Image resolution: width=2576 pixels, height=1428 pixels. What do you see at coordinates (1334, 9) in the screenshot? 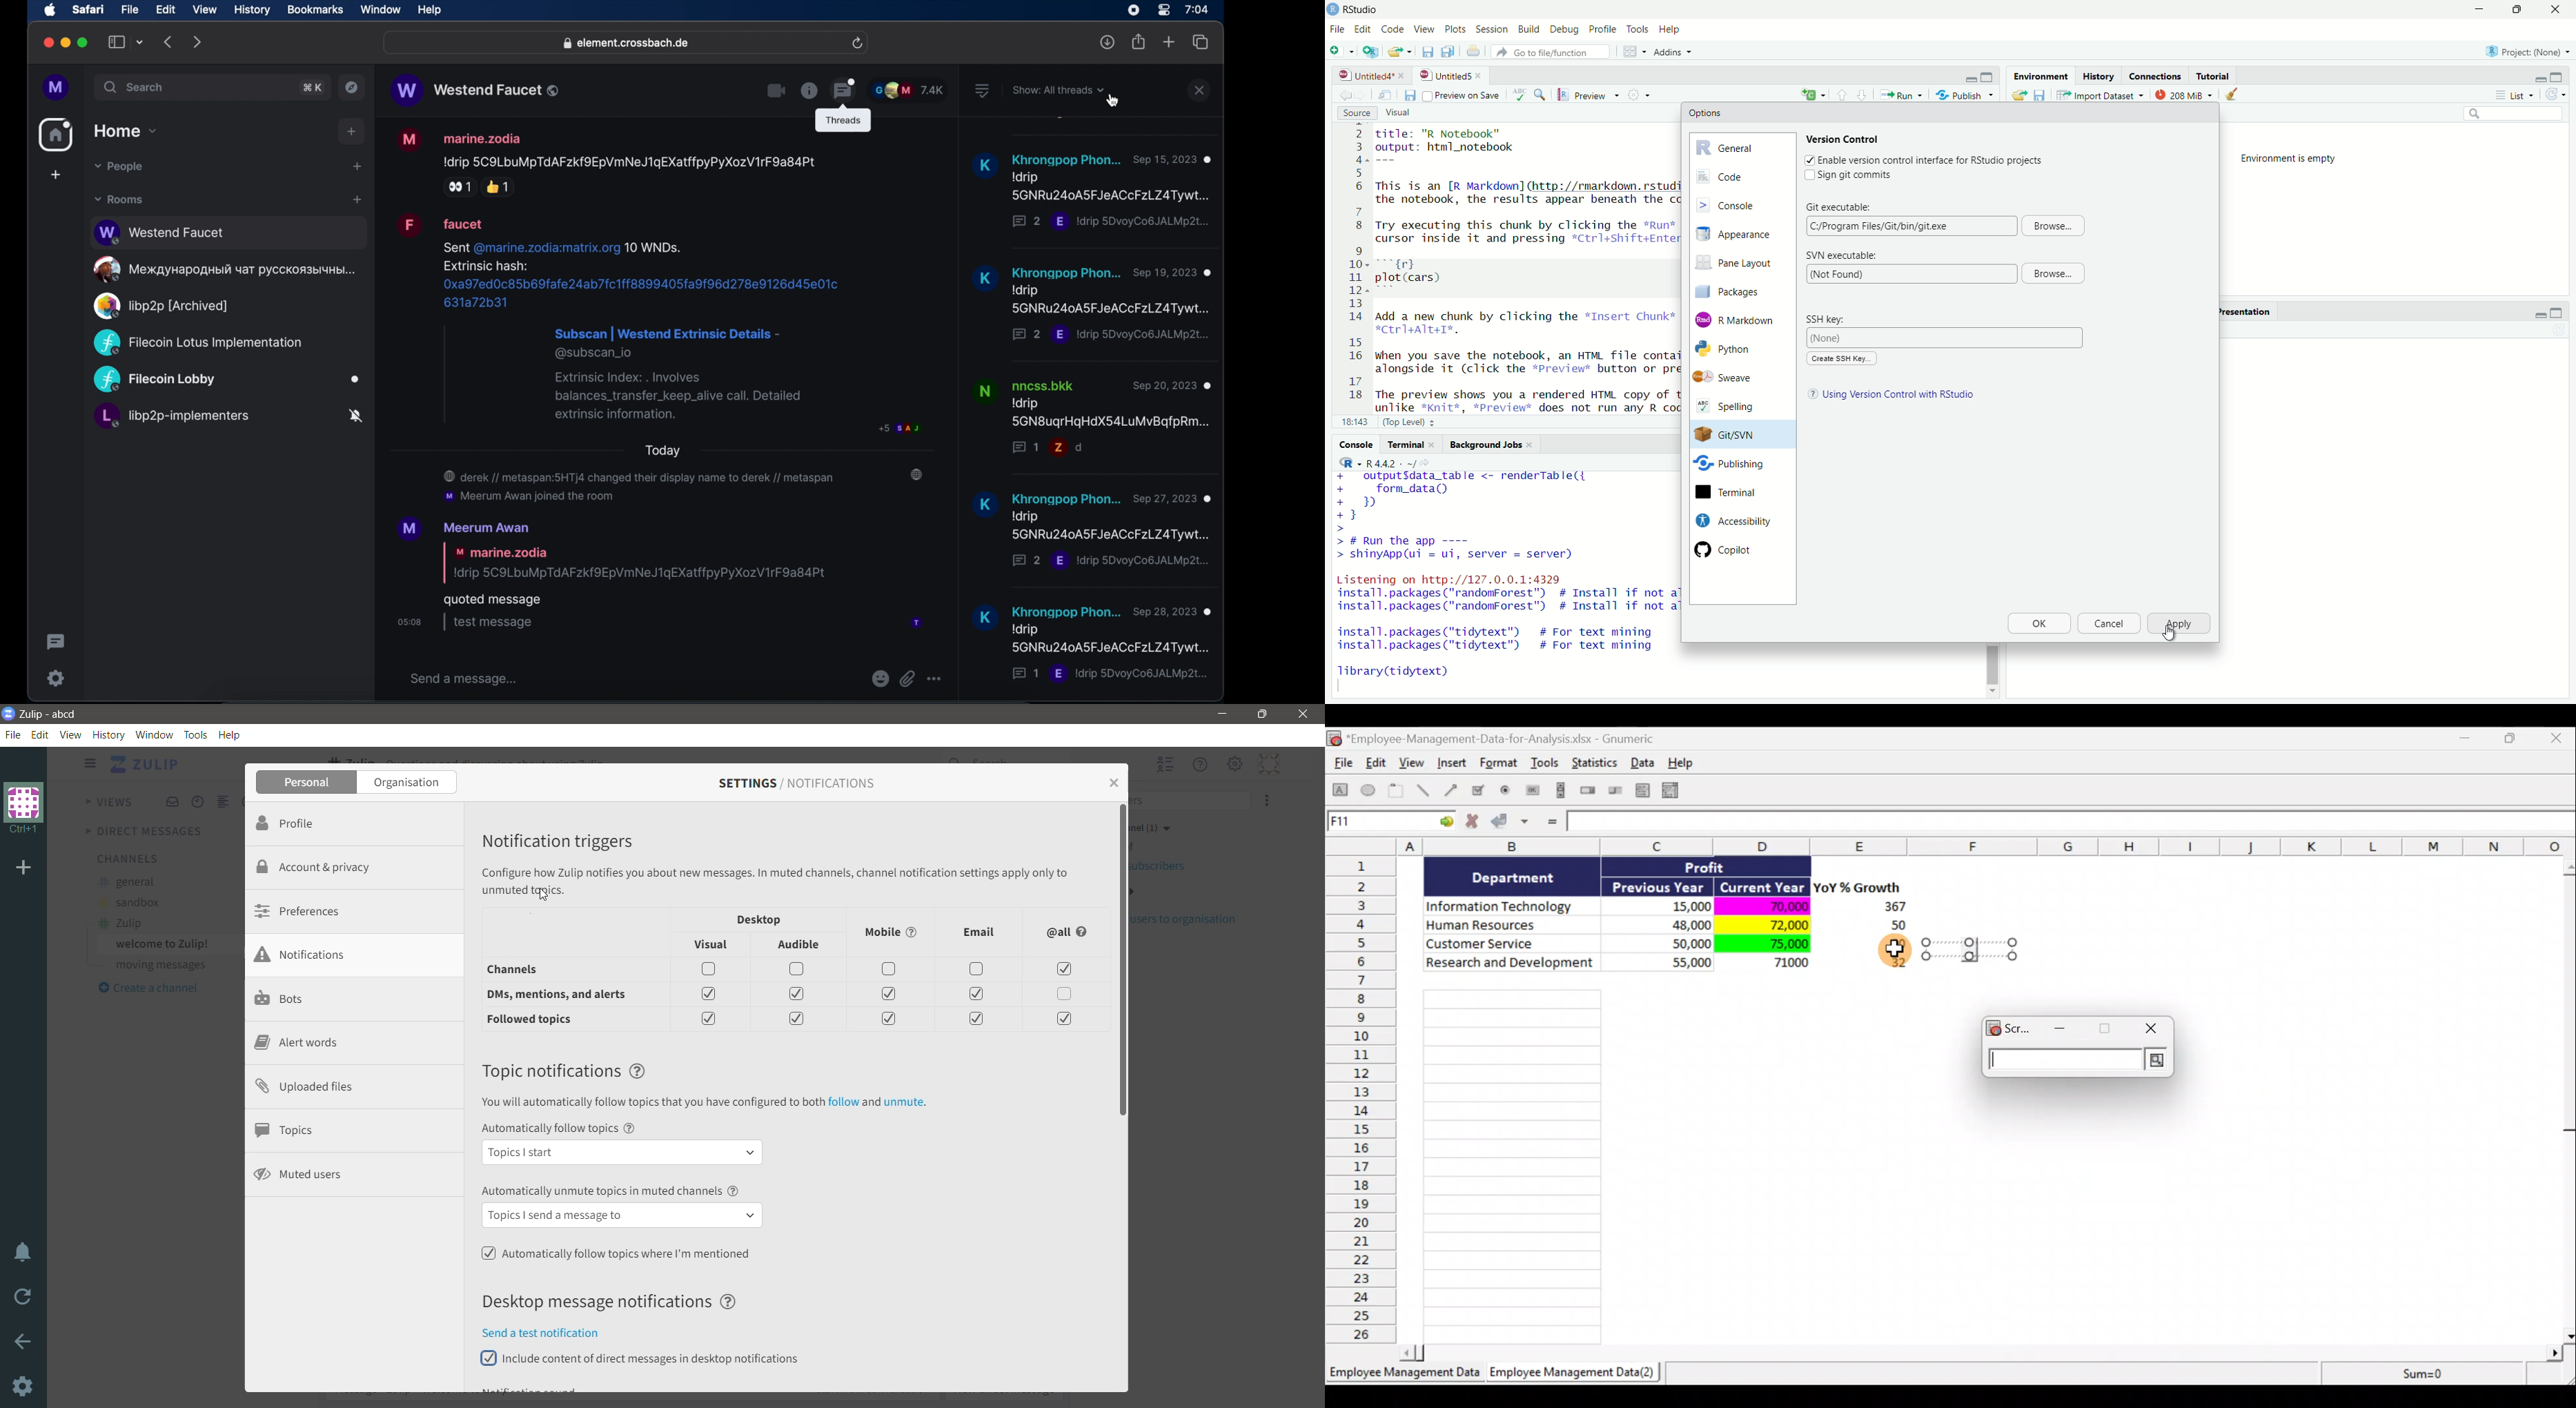
I see `logo` at bounding box center [1334, 9].